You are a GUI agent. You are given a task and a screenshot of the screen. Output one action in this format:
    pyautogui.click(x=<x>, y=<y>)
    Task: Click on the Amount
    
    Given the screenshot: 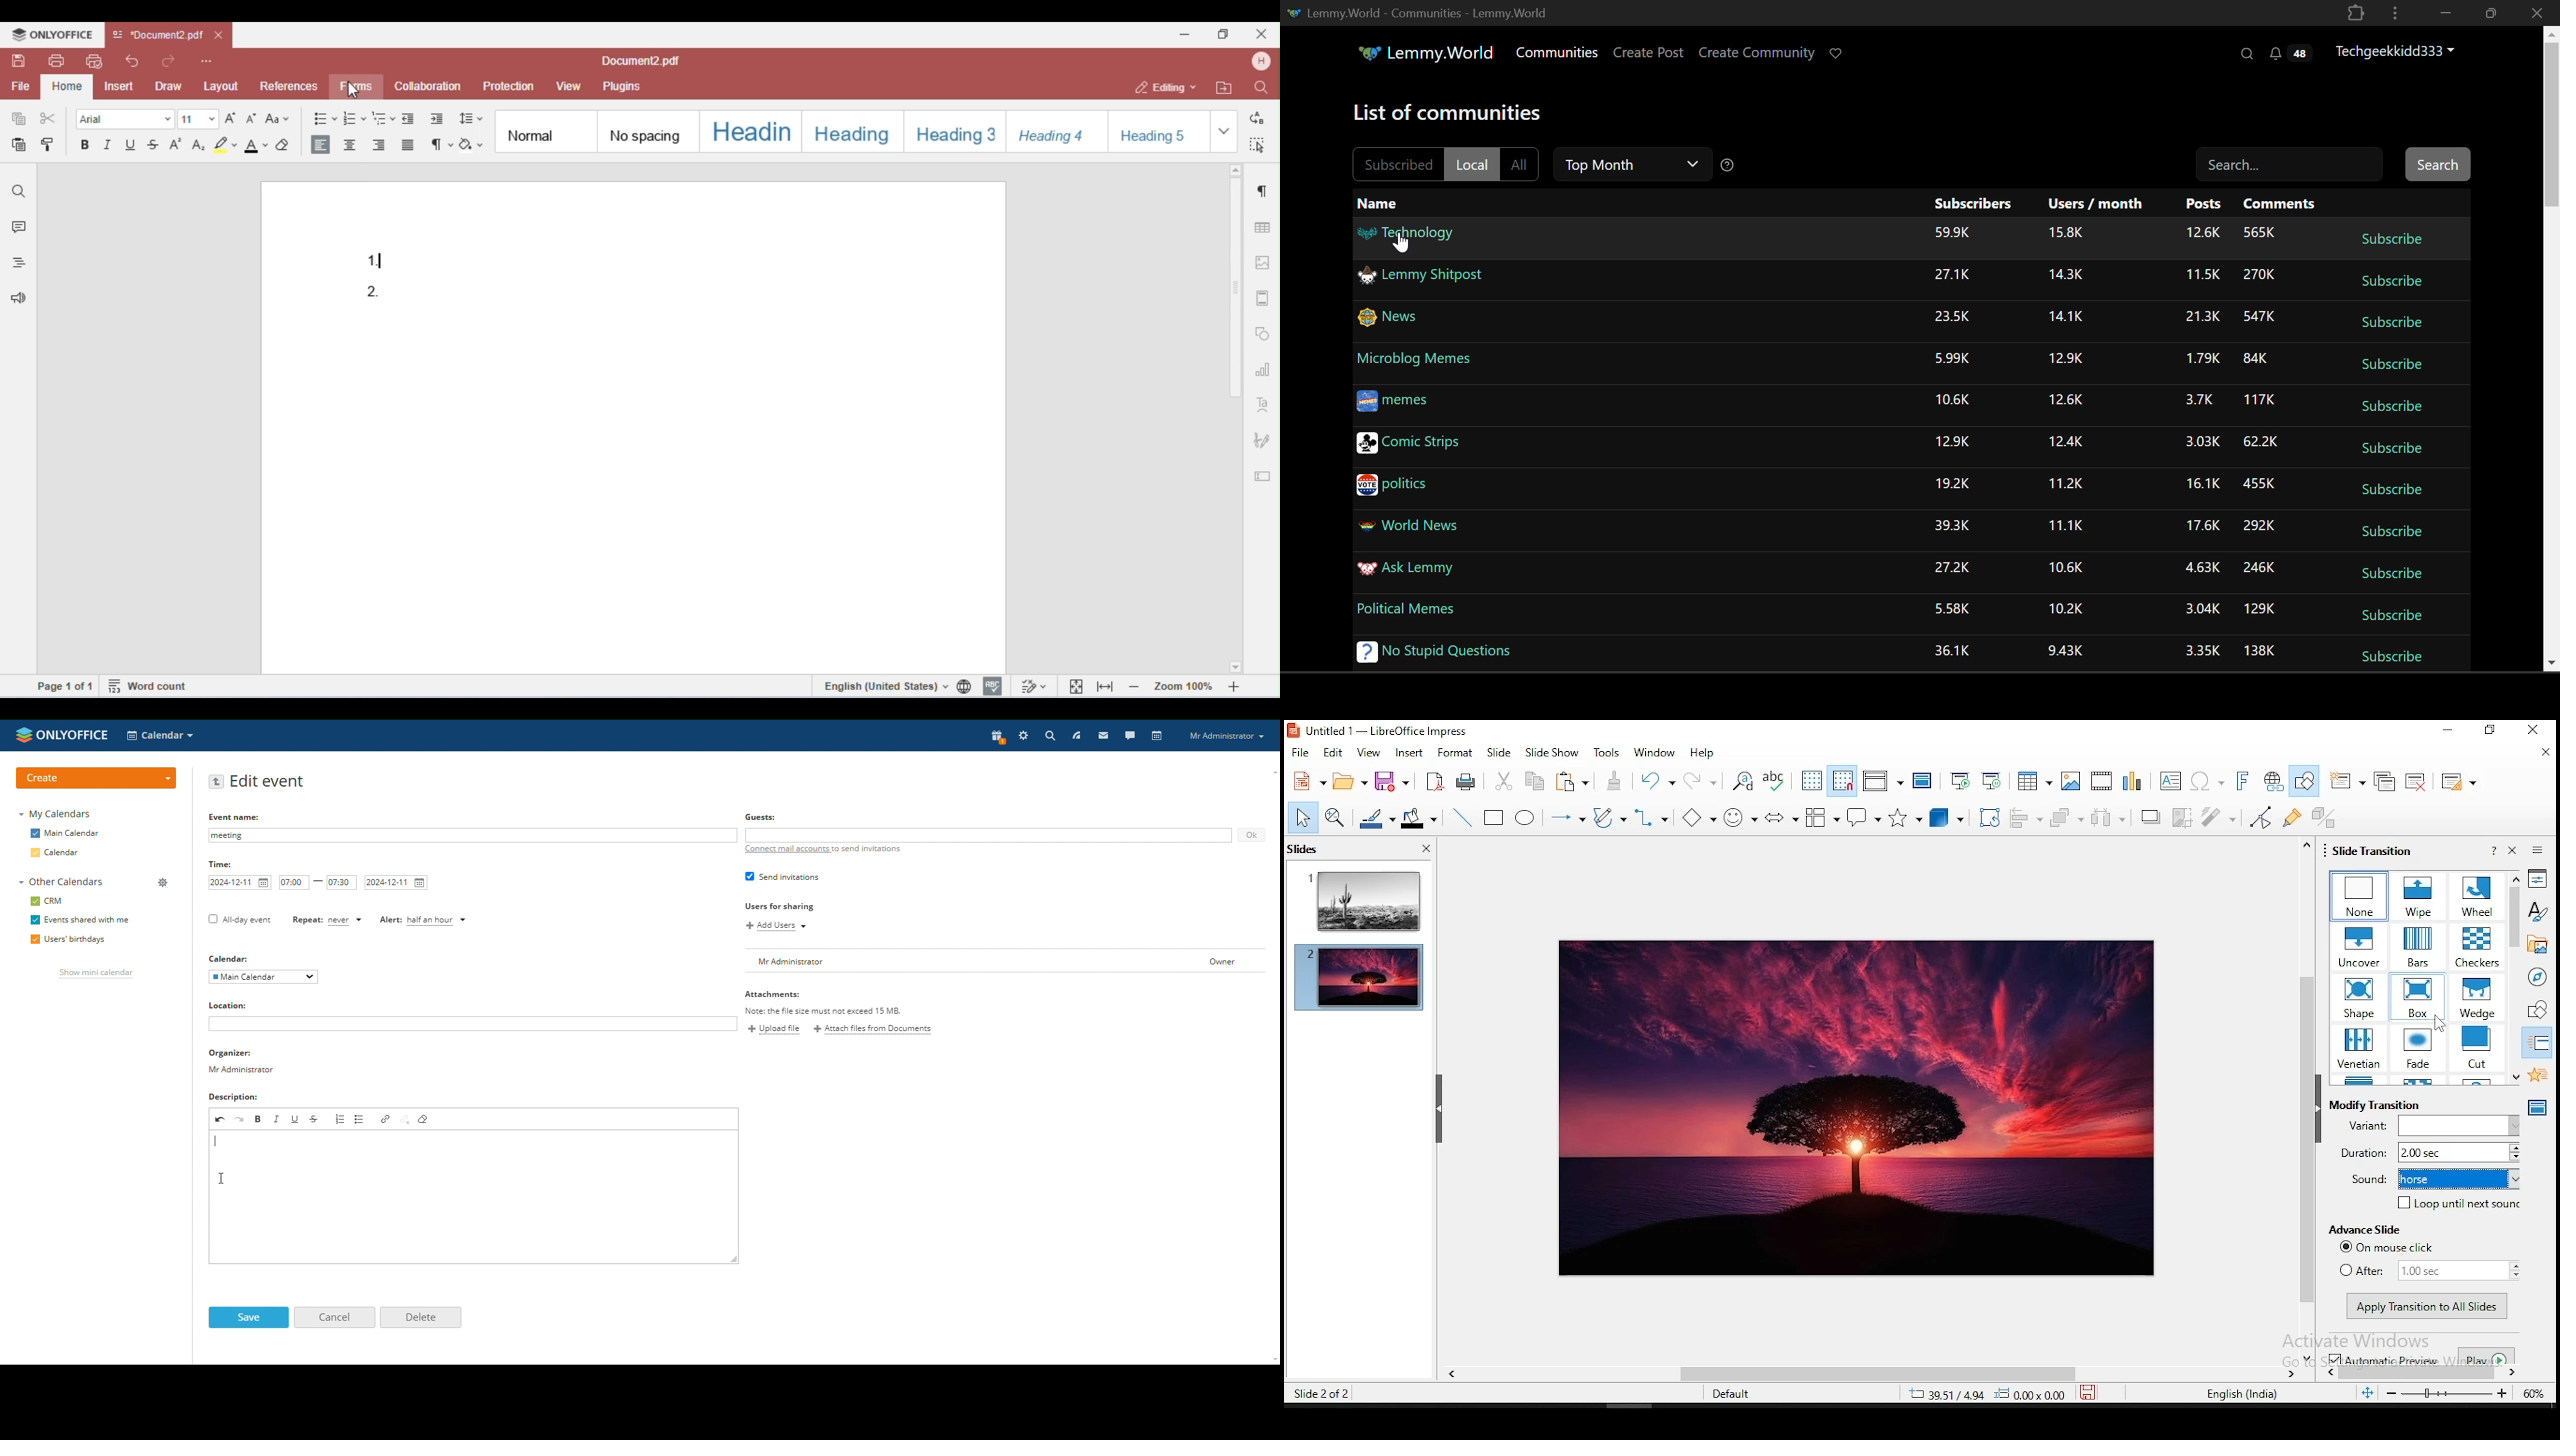 What is the action you would take?
    pyautogui.click(x=2063, y=569)
    